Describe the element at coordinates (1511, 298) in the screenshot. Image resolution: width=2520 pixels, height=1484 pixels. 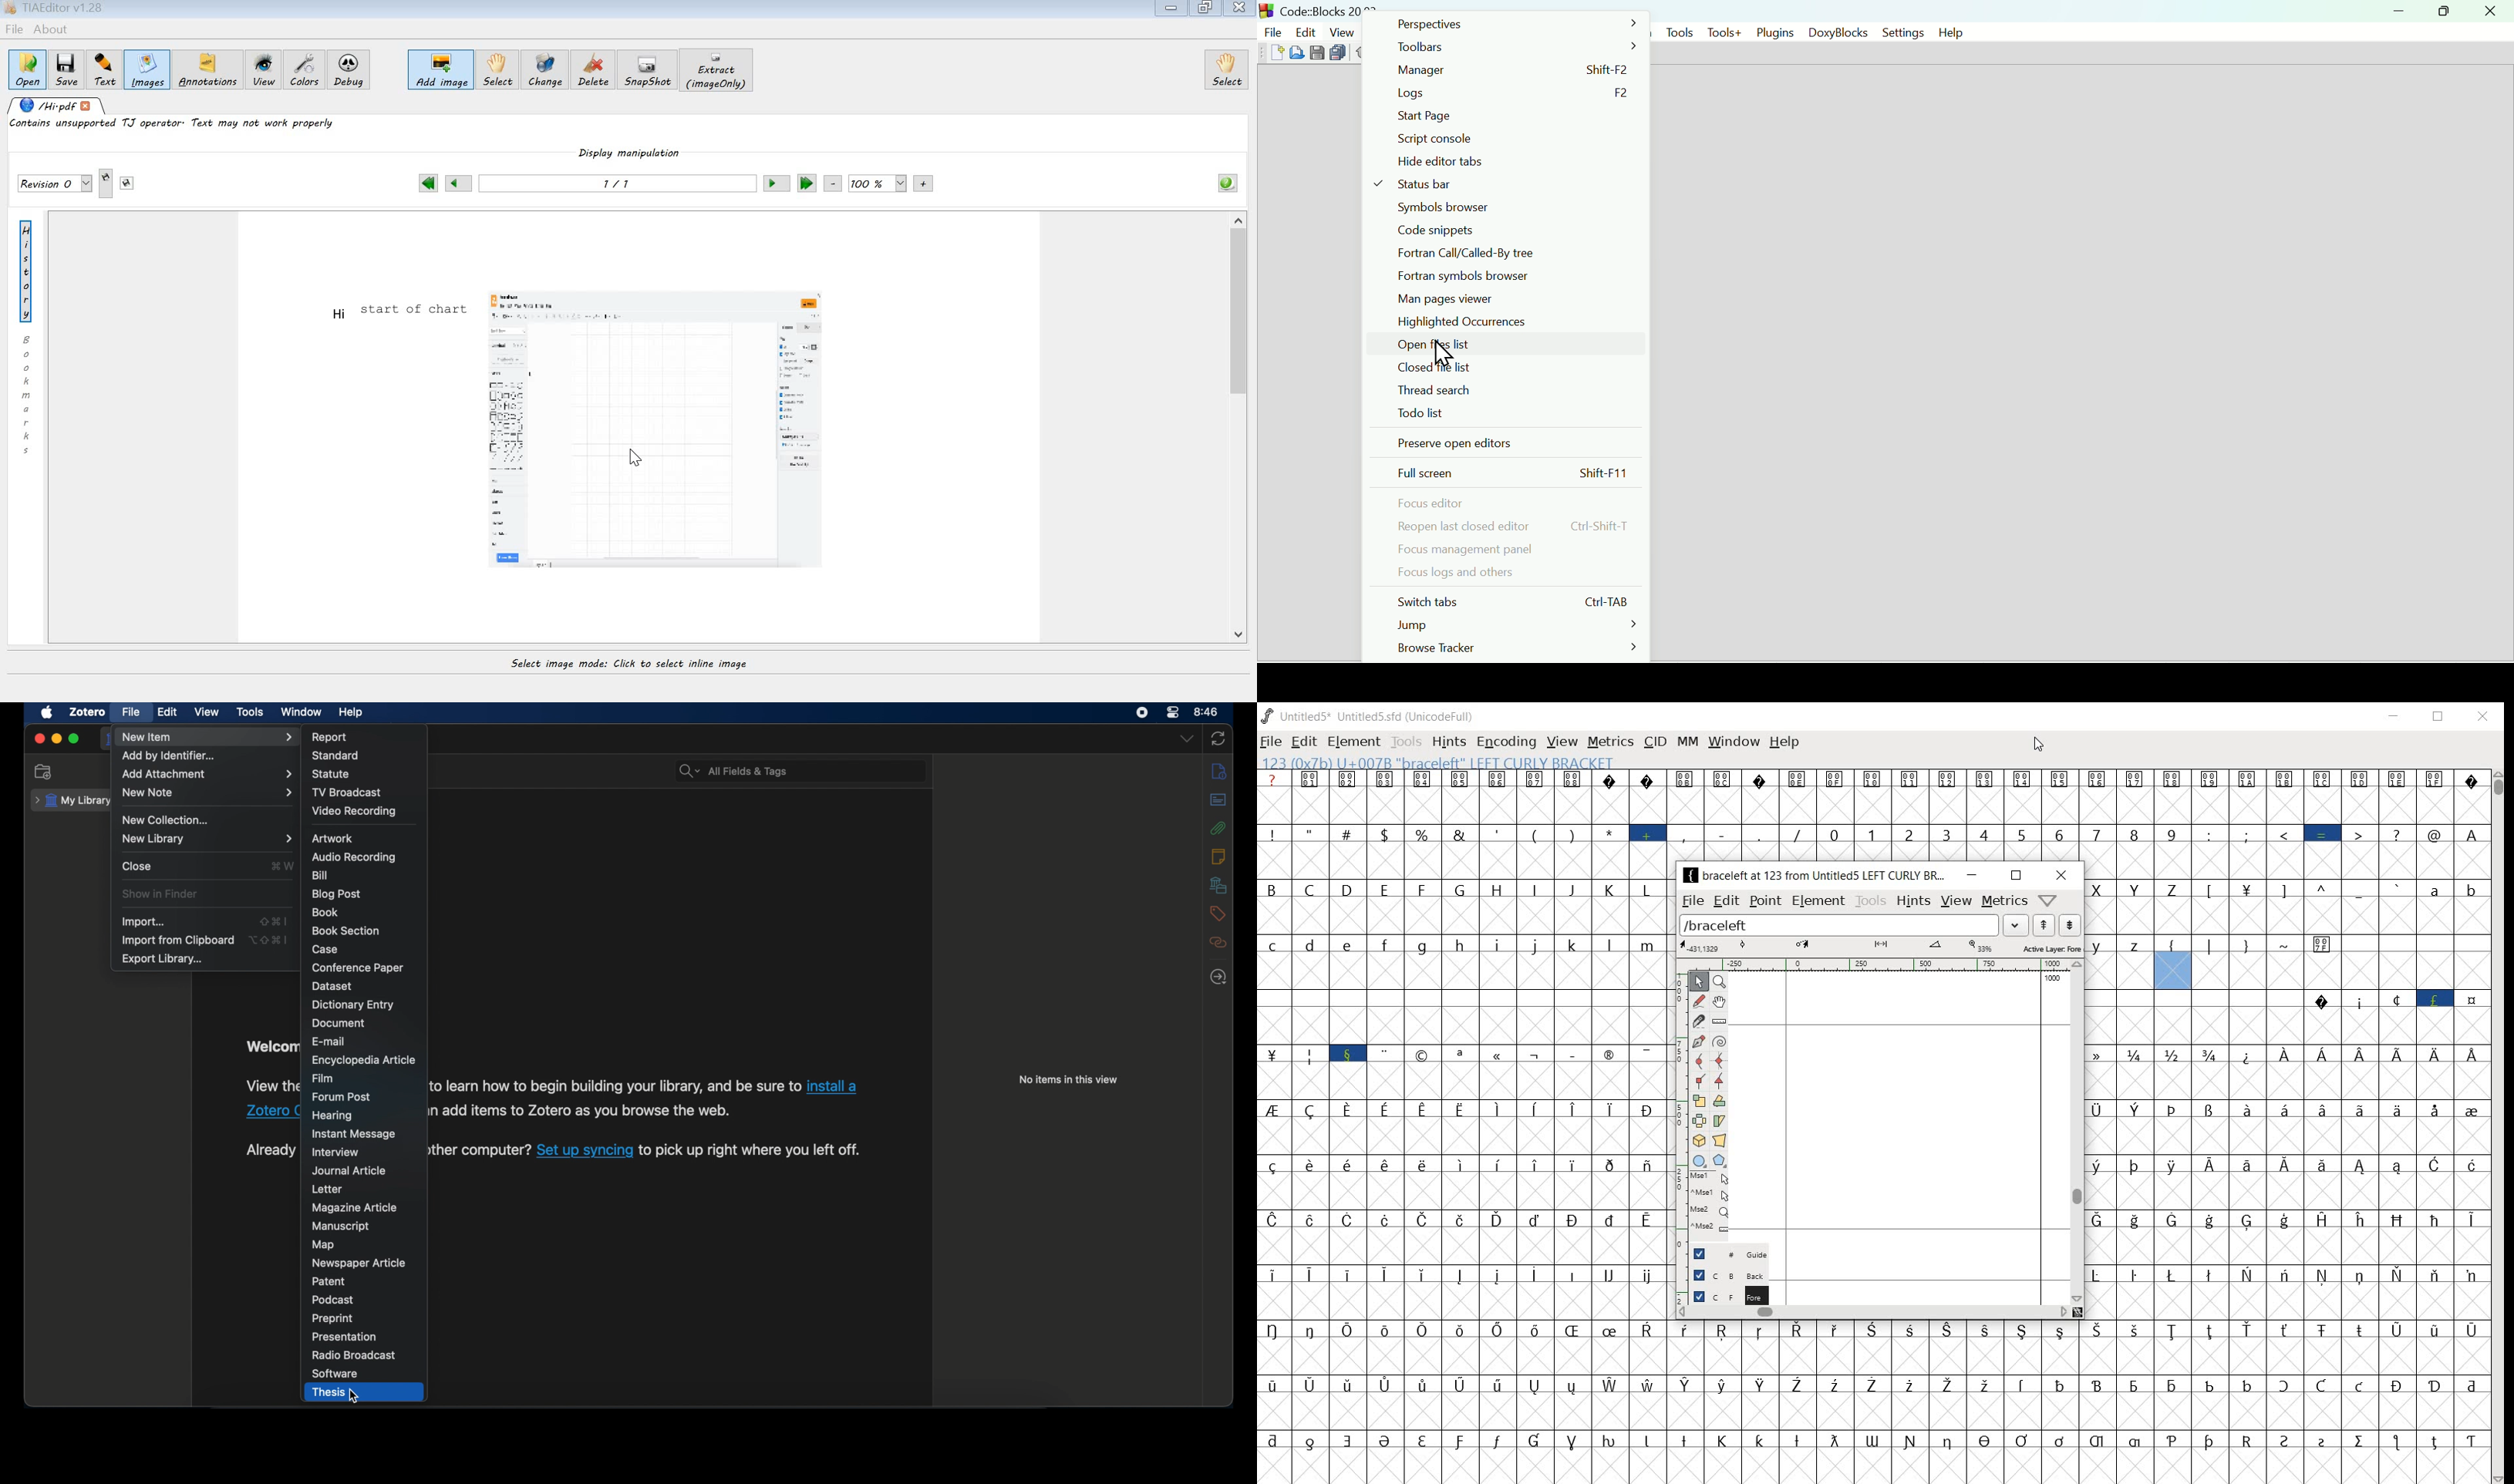
I see `Man Pages viewer` at that location.